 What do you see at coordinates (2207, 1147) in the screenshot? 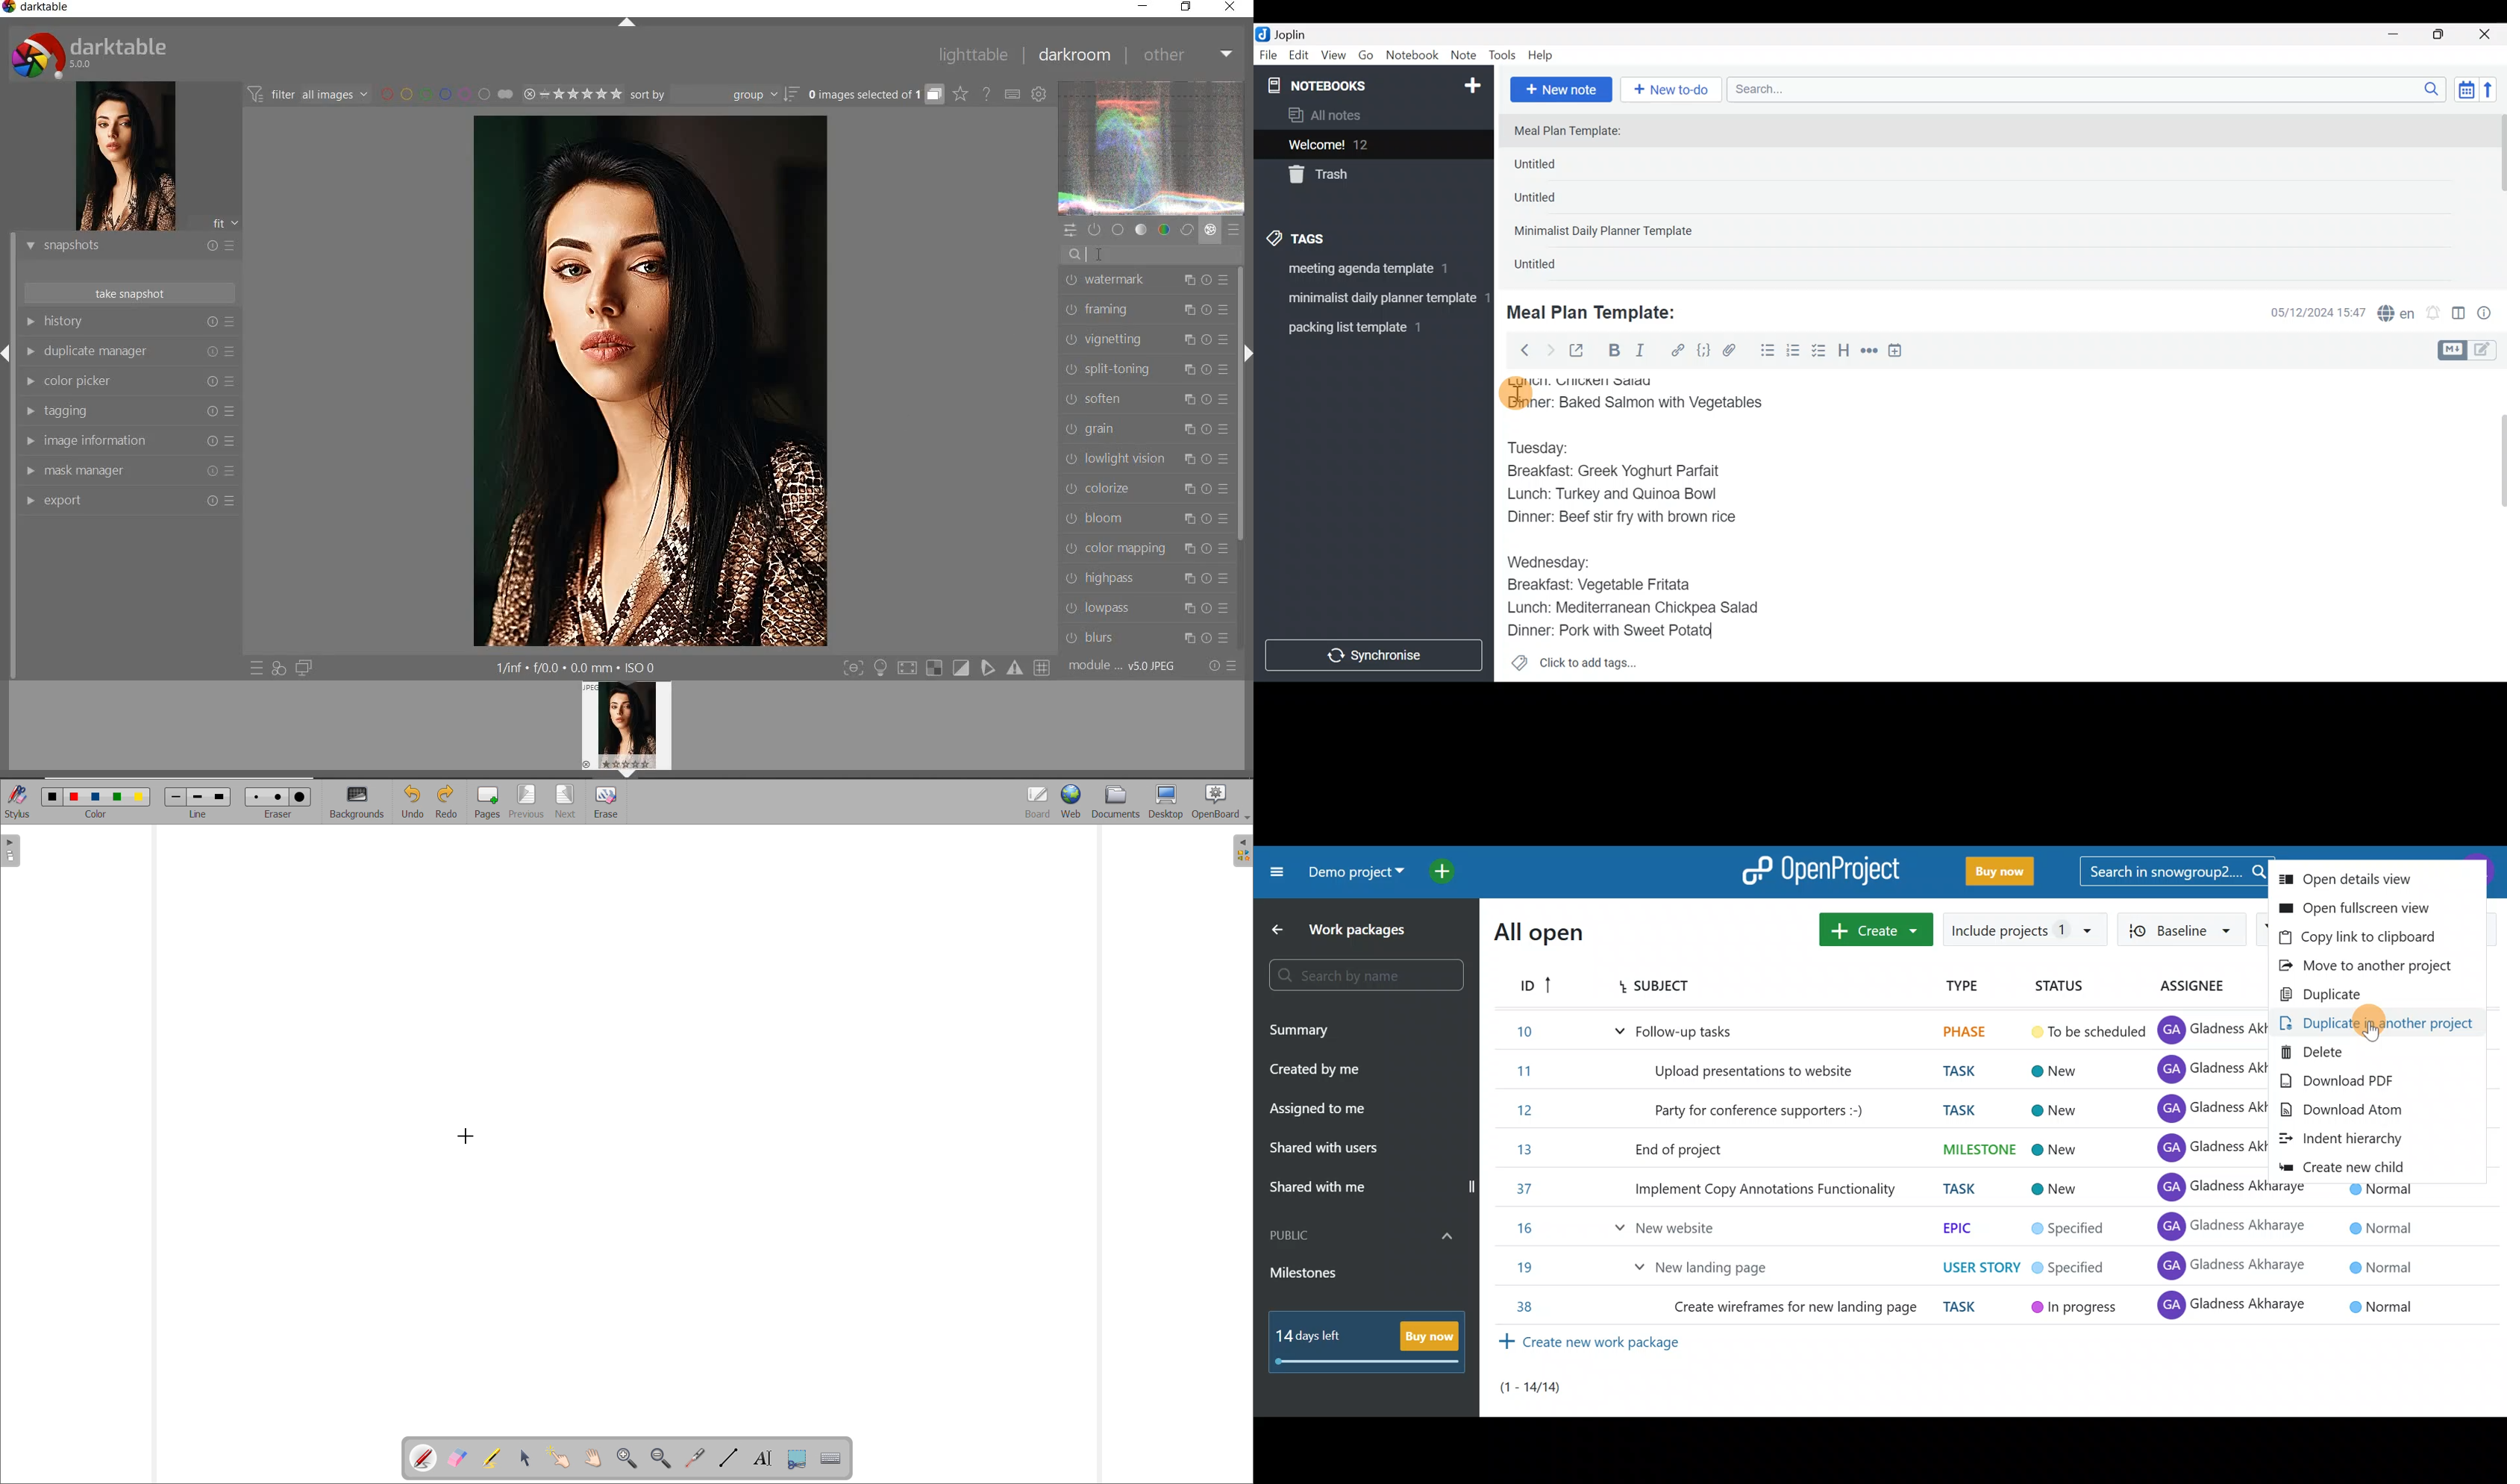
I see `GA Gladness Akharaye` at bounding box center [2207, 1147].